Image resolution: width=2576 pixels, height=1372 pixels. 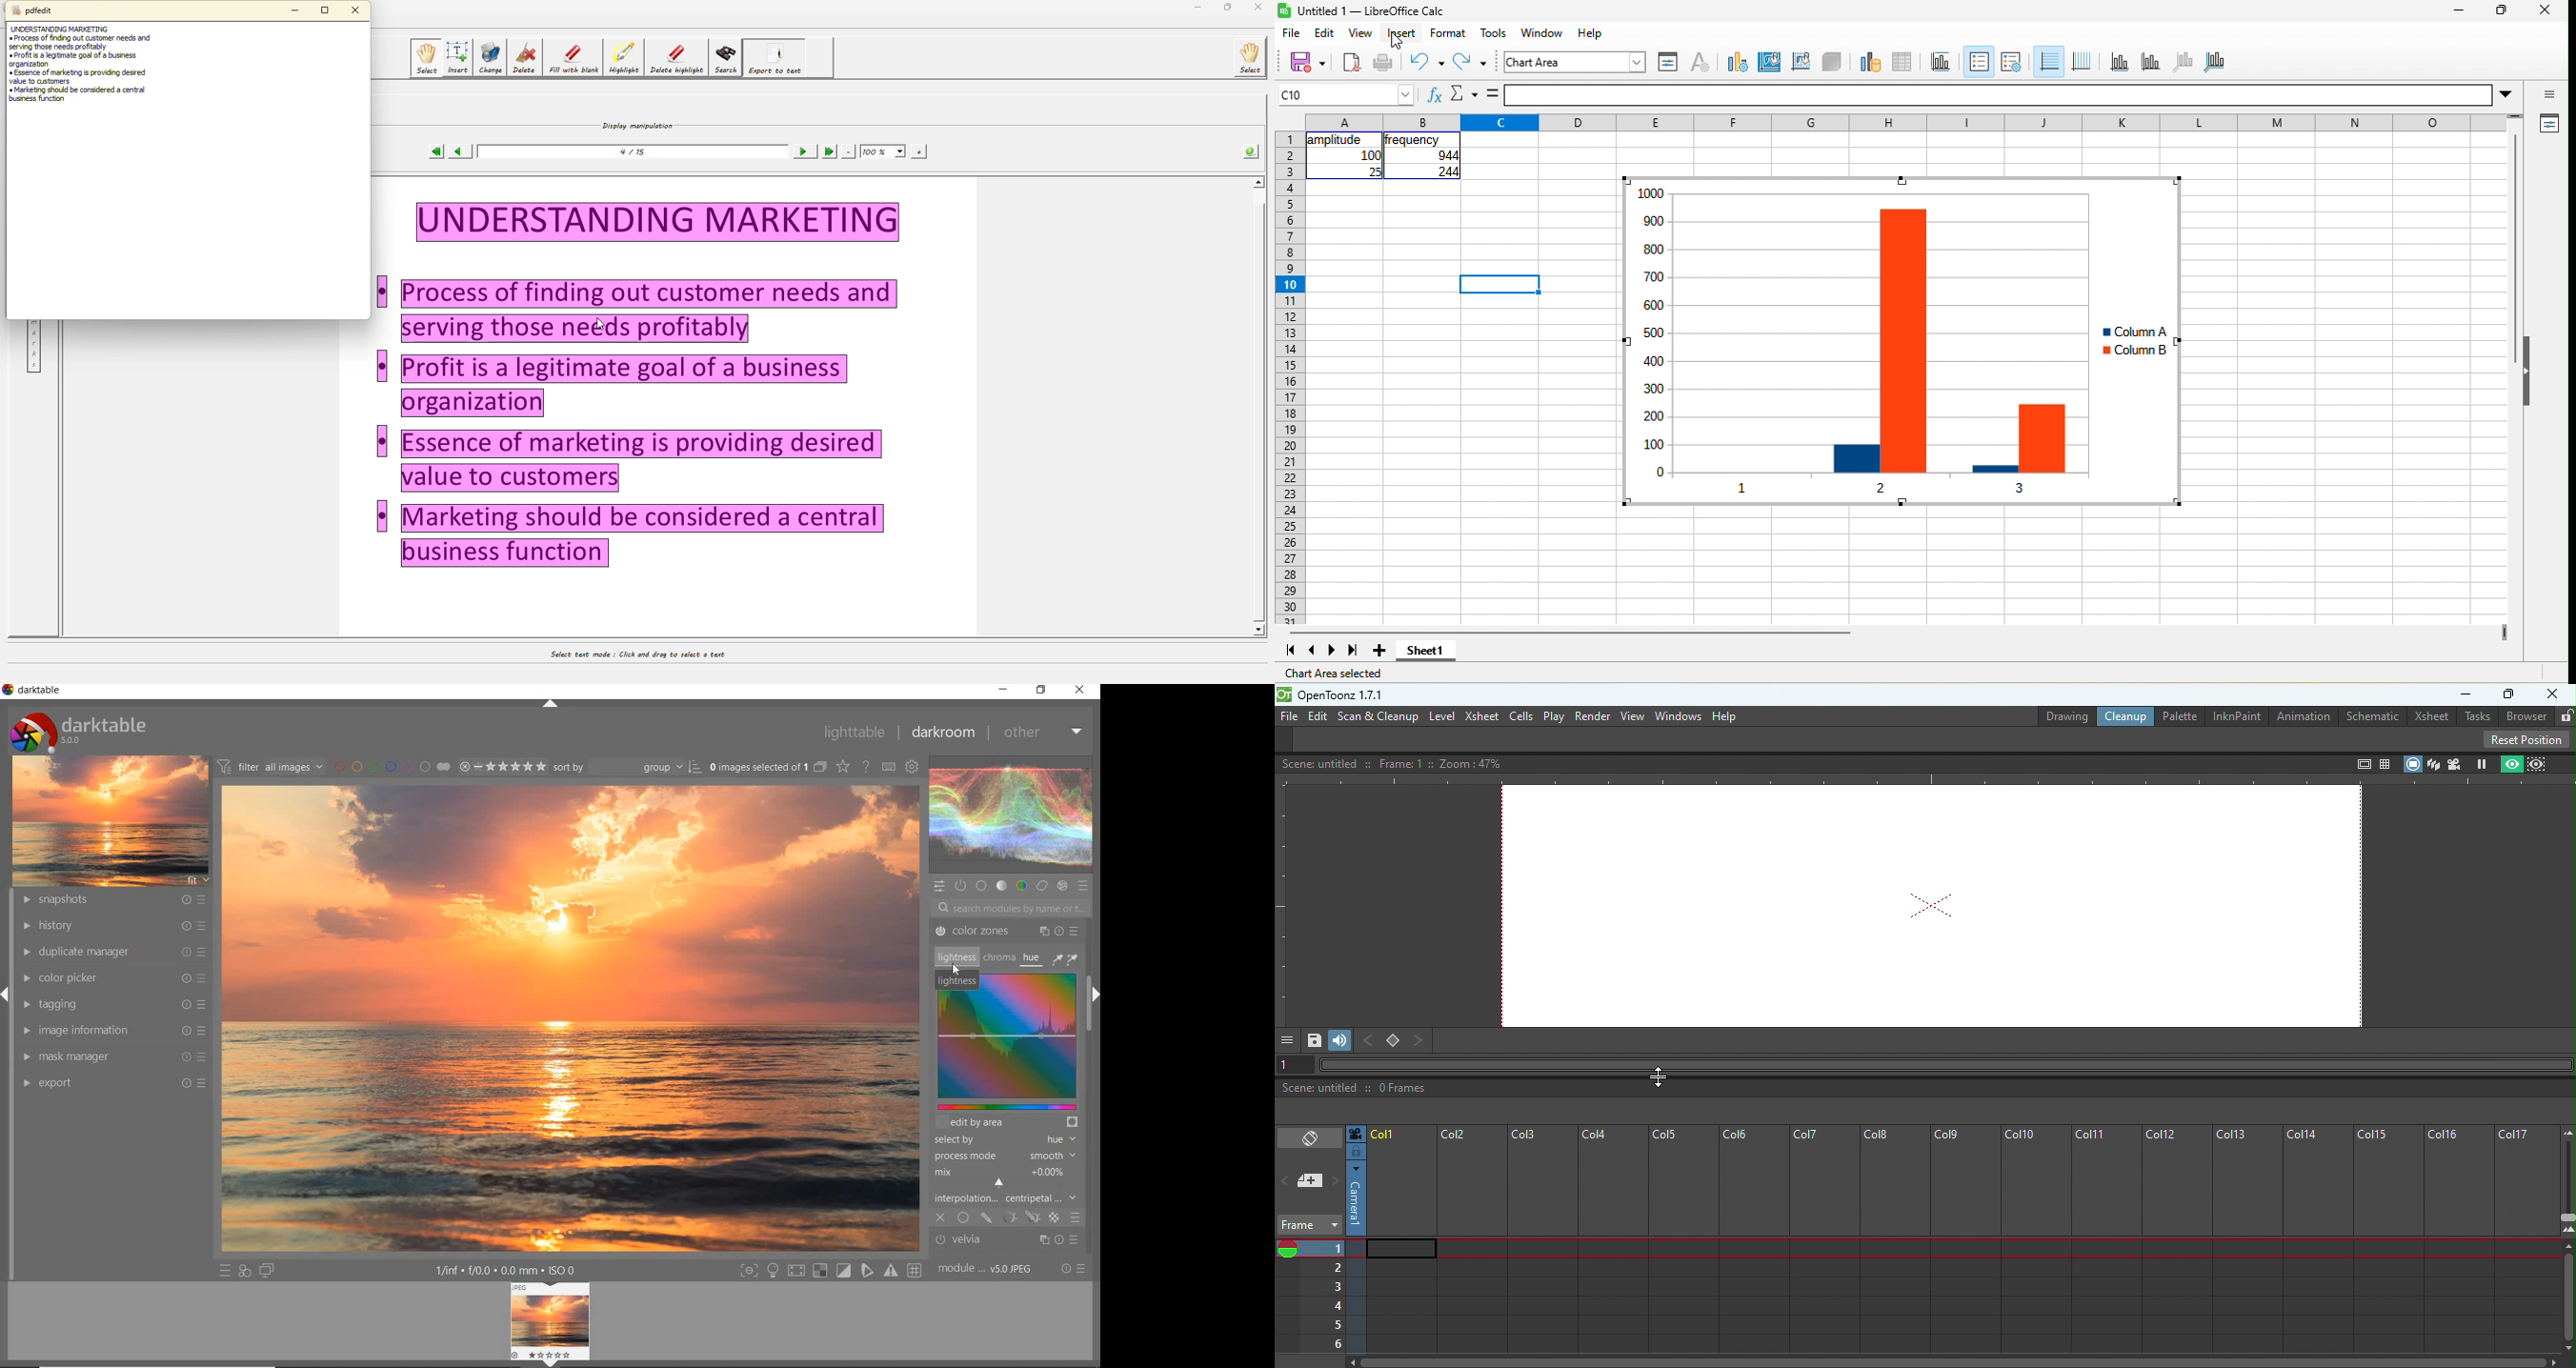 I want to click on Zoom in, so click(x=2567, y=1229).